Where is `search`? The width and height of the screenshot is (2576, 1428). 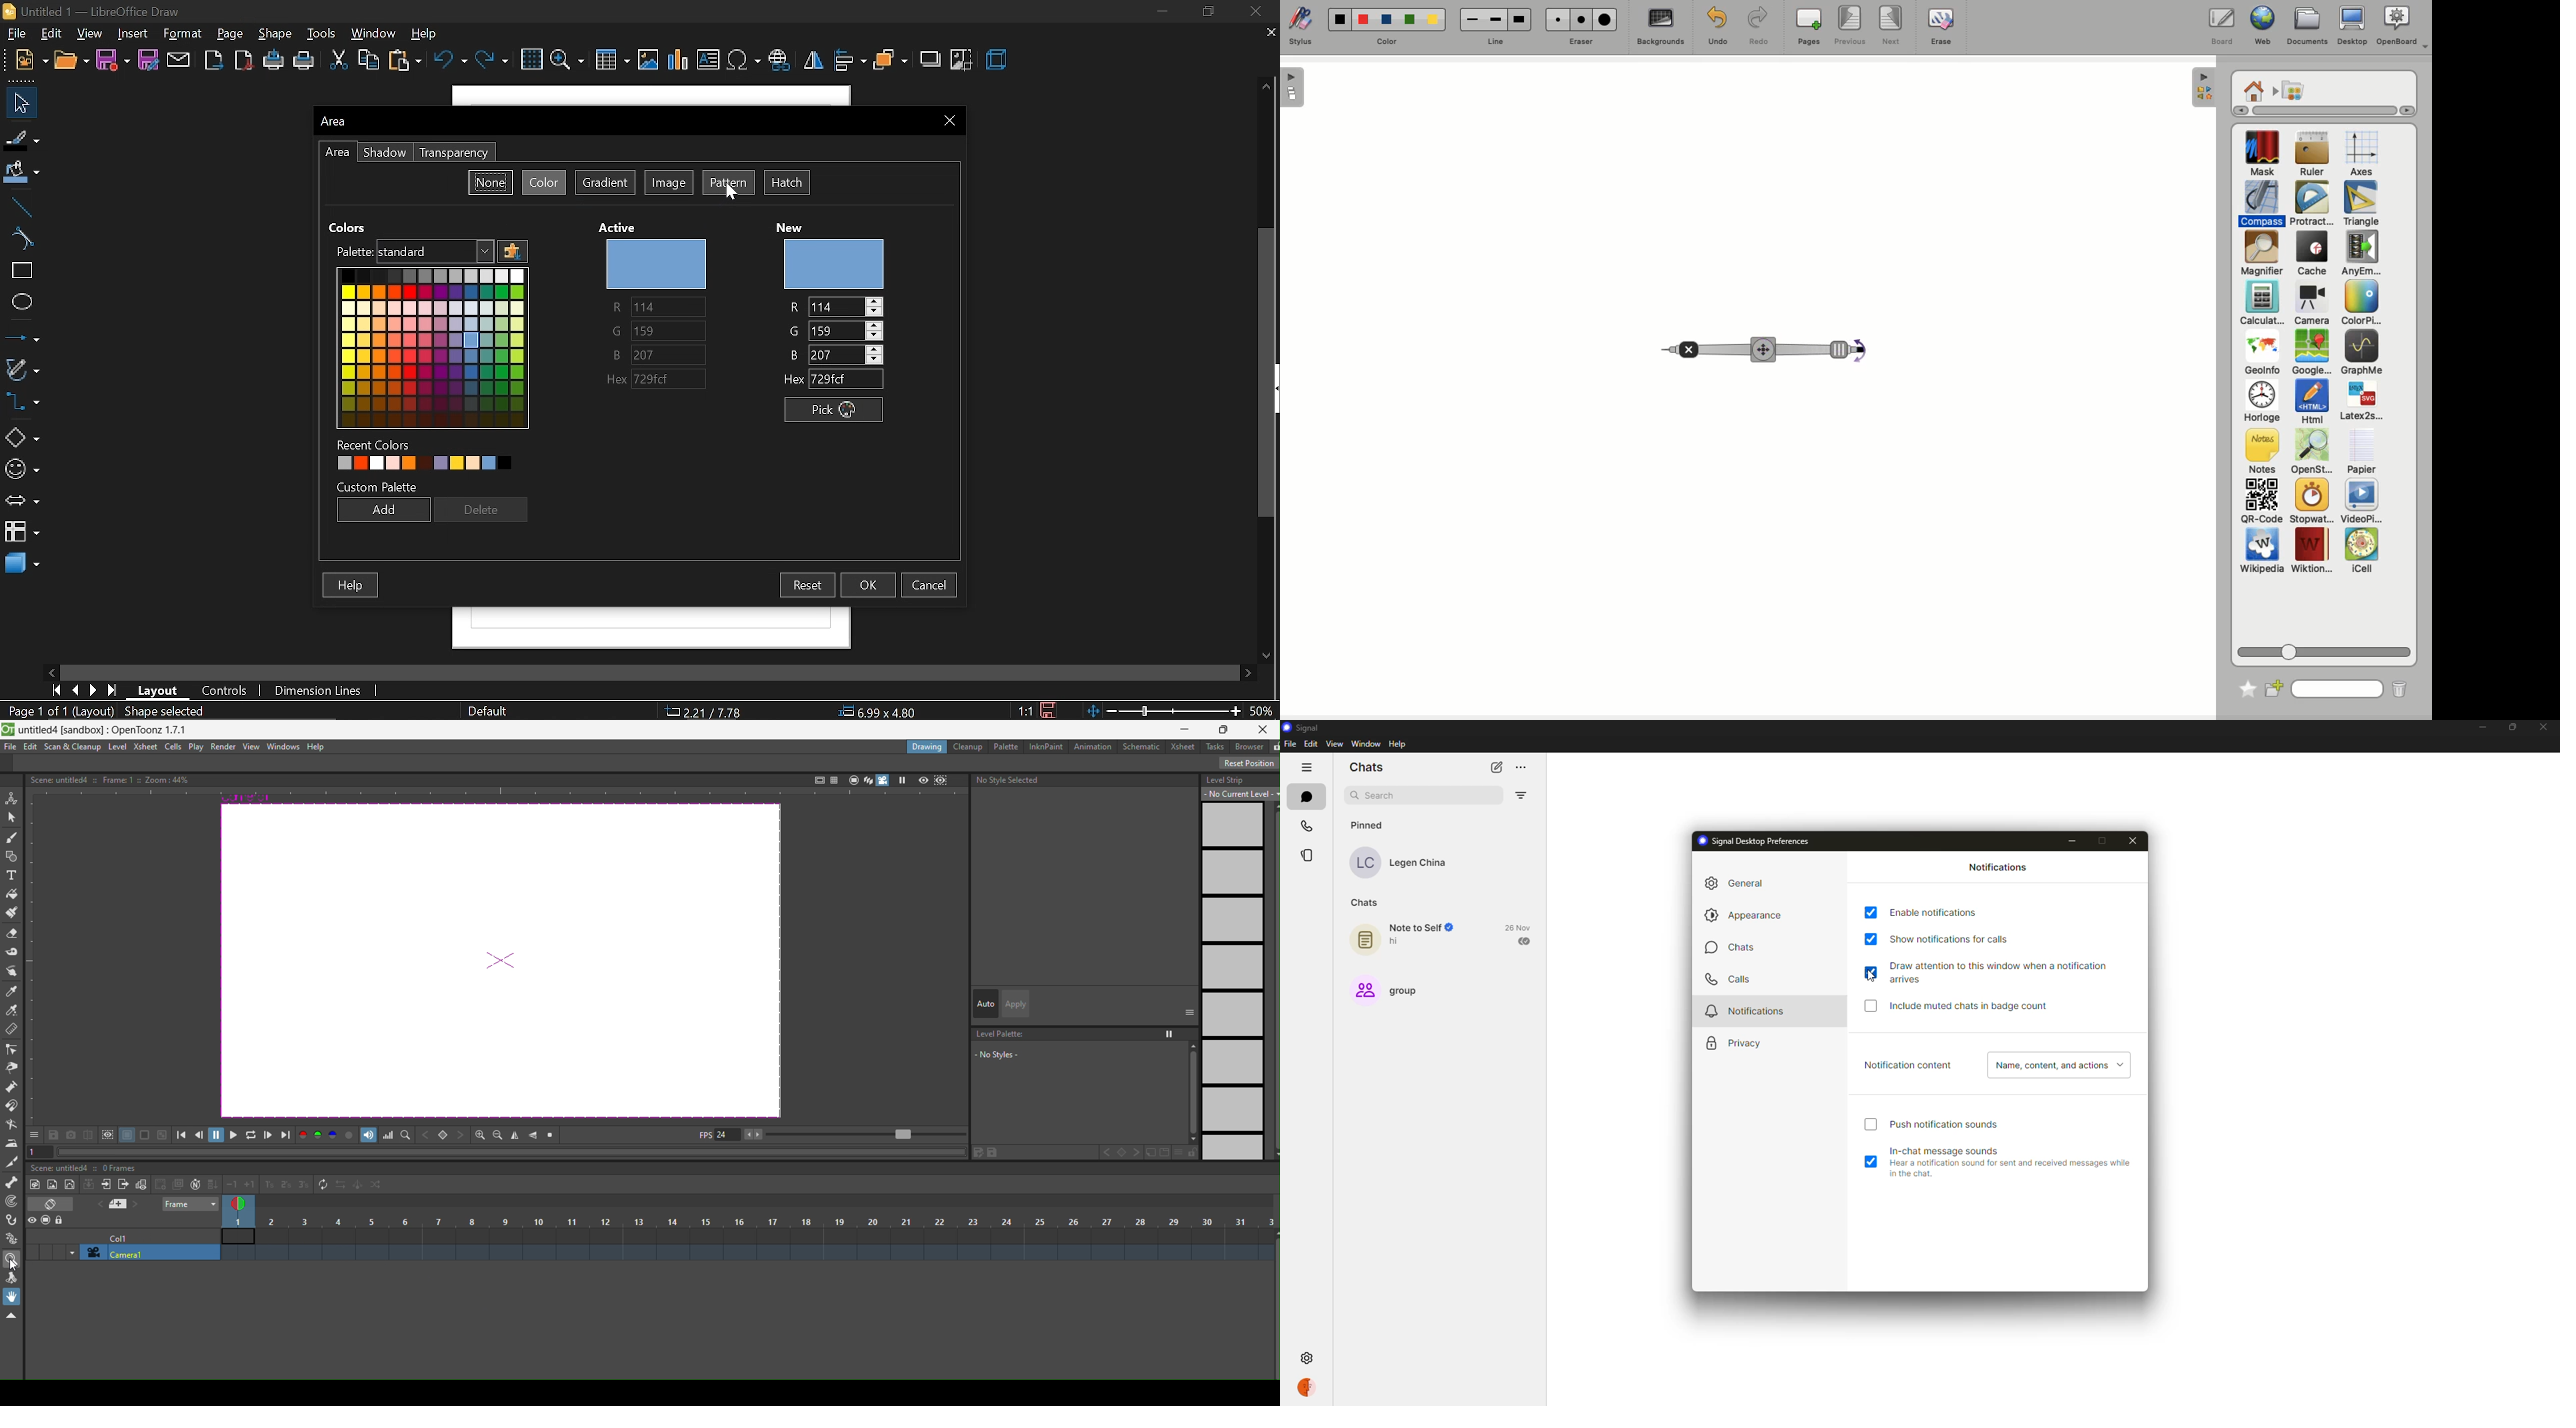 search is located at coordinates (1383, 796).